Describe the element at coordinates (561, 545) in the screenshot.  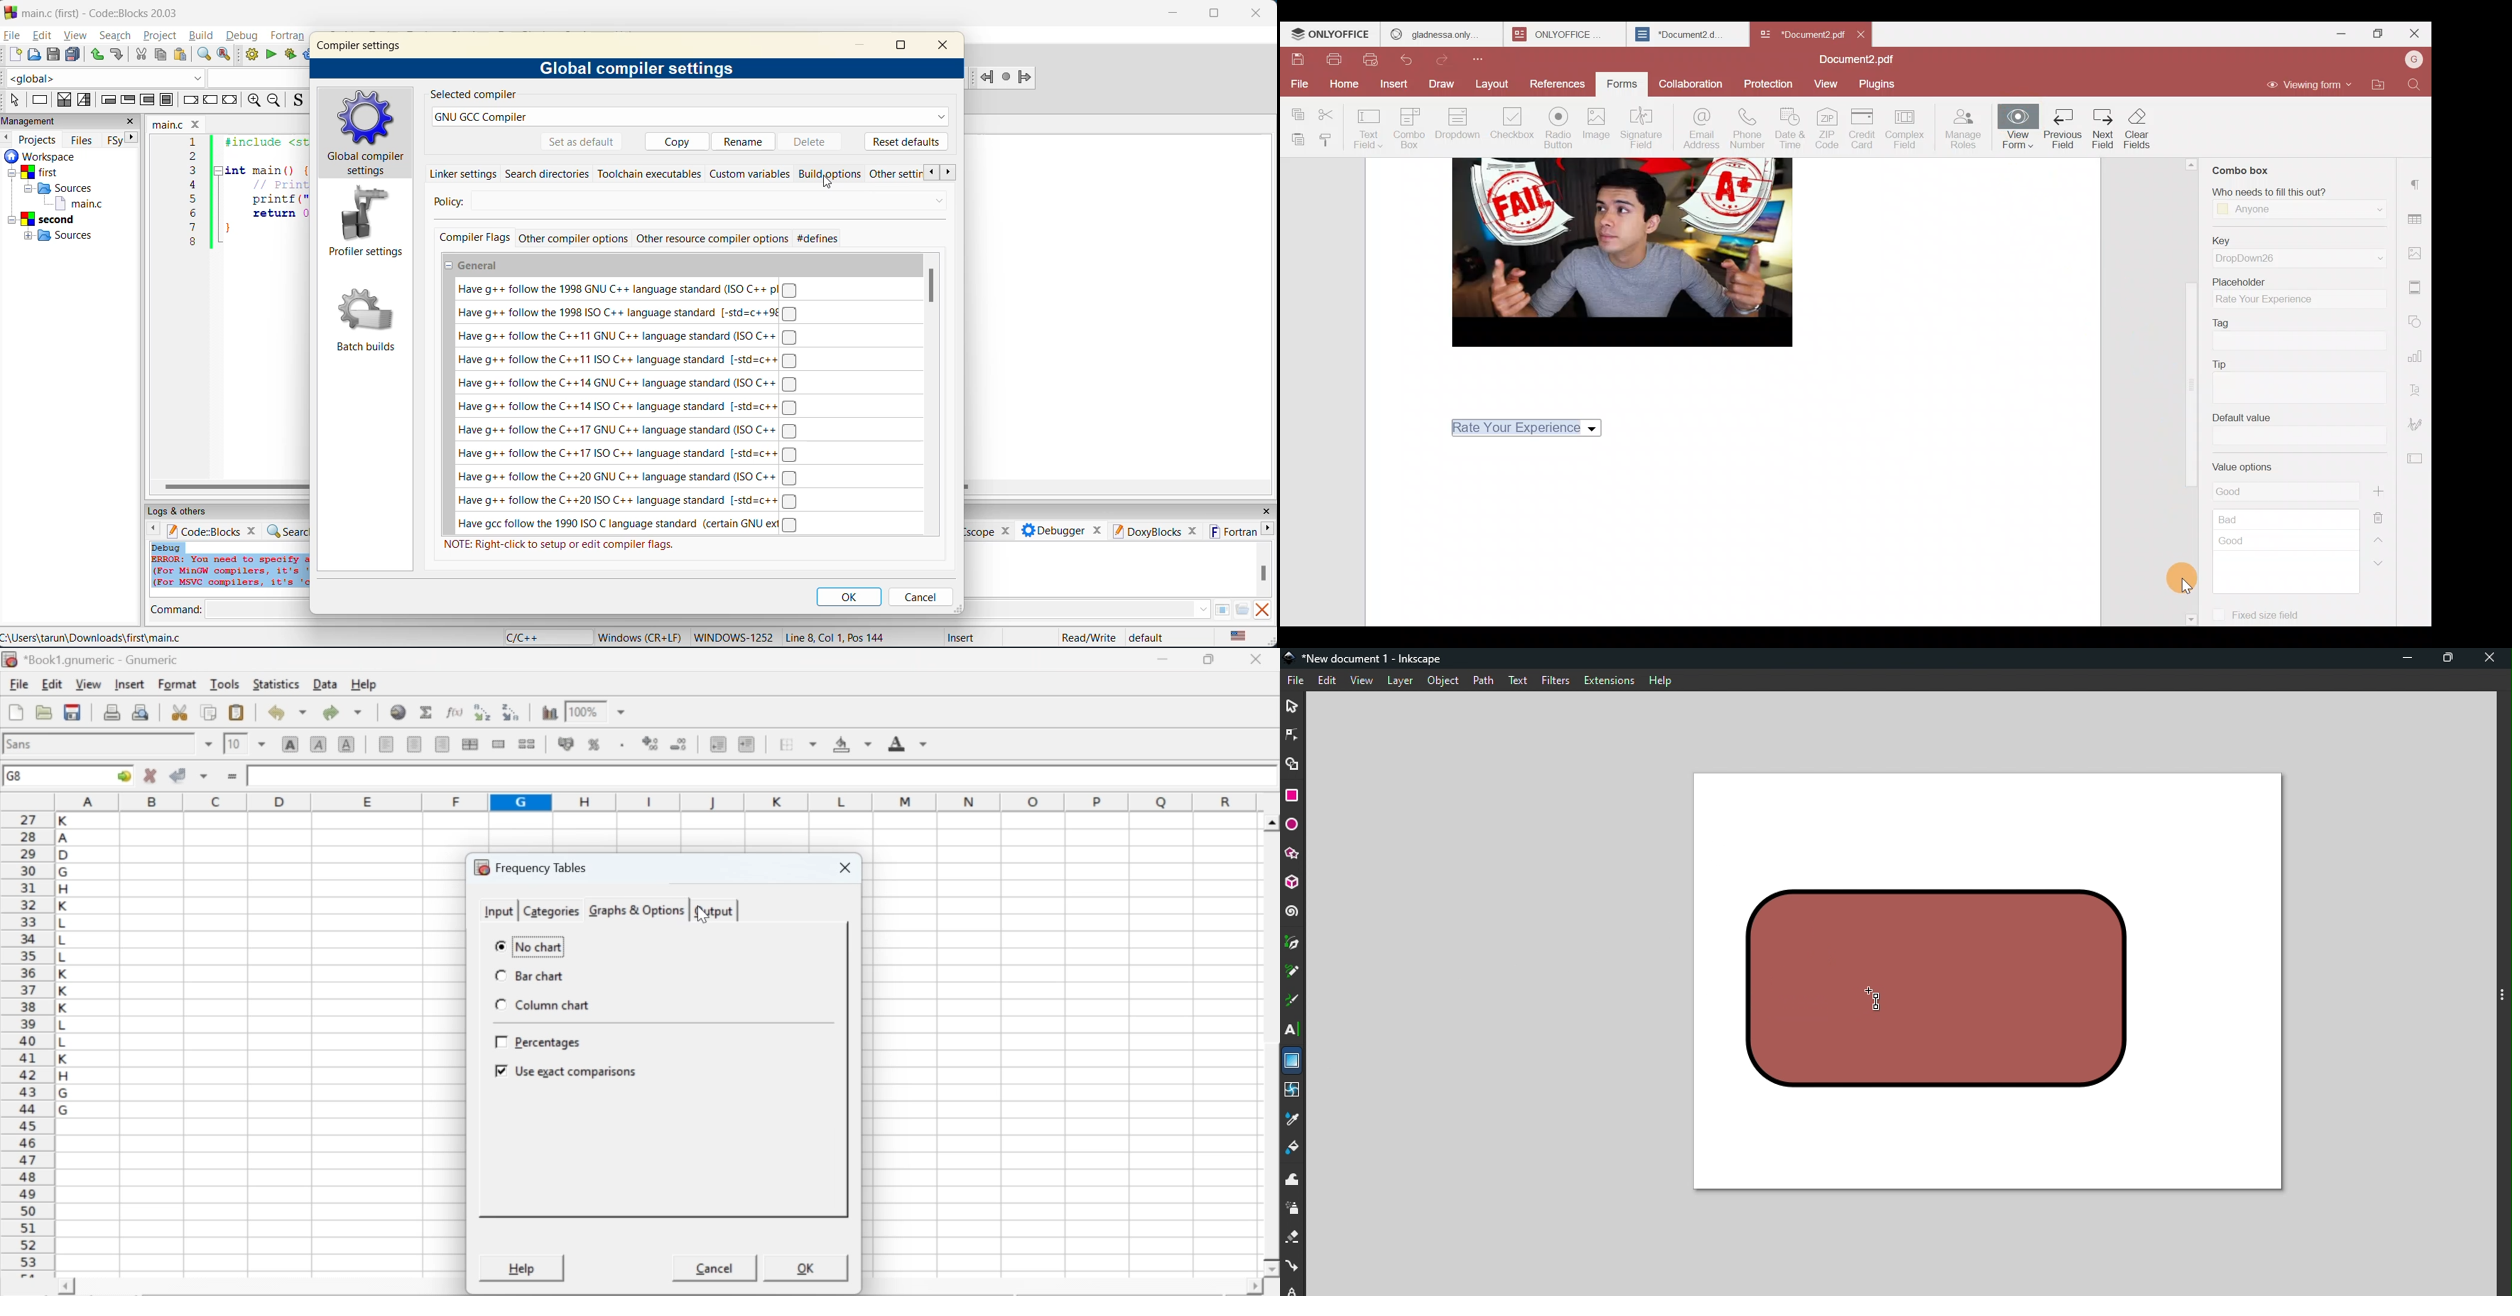
I see `NOTE: Right-click to setup or edit compiler flags.` at that location.